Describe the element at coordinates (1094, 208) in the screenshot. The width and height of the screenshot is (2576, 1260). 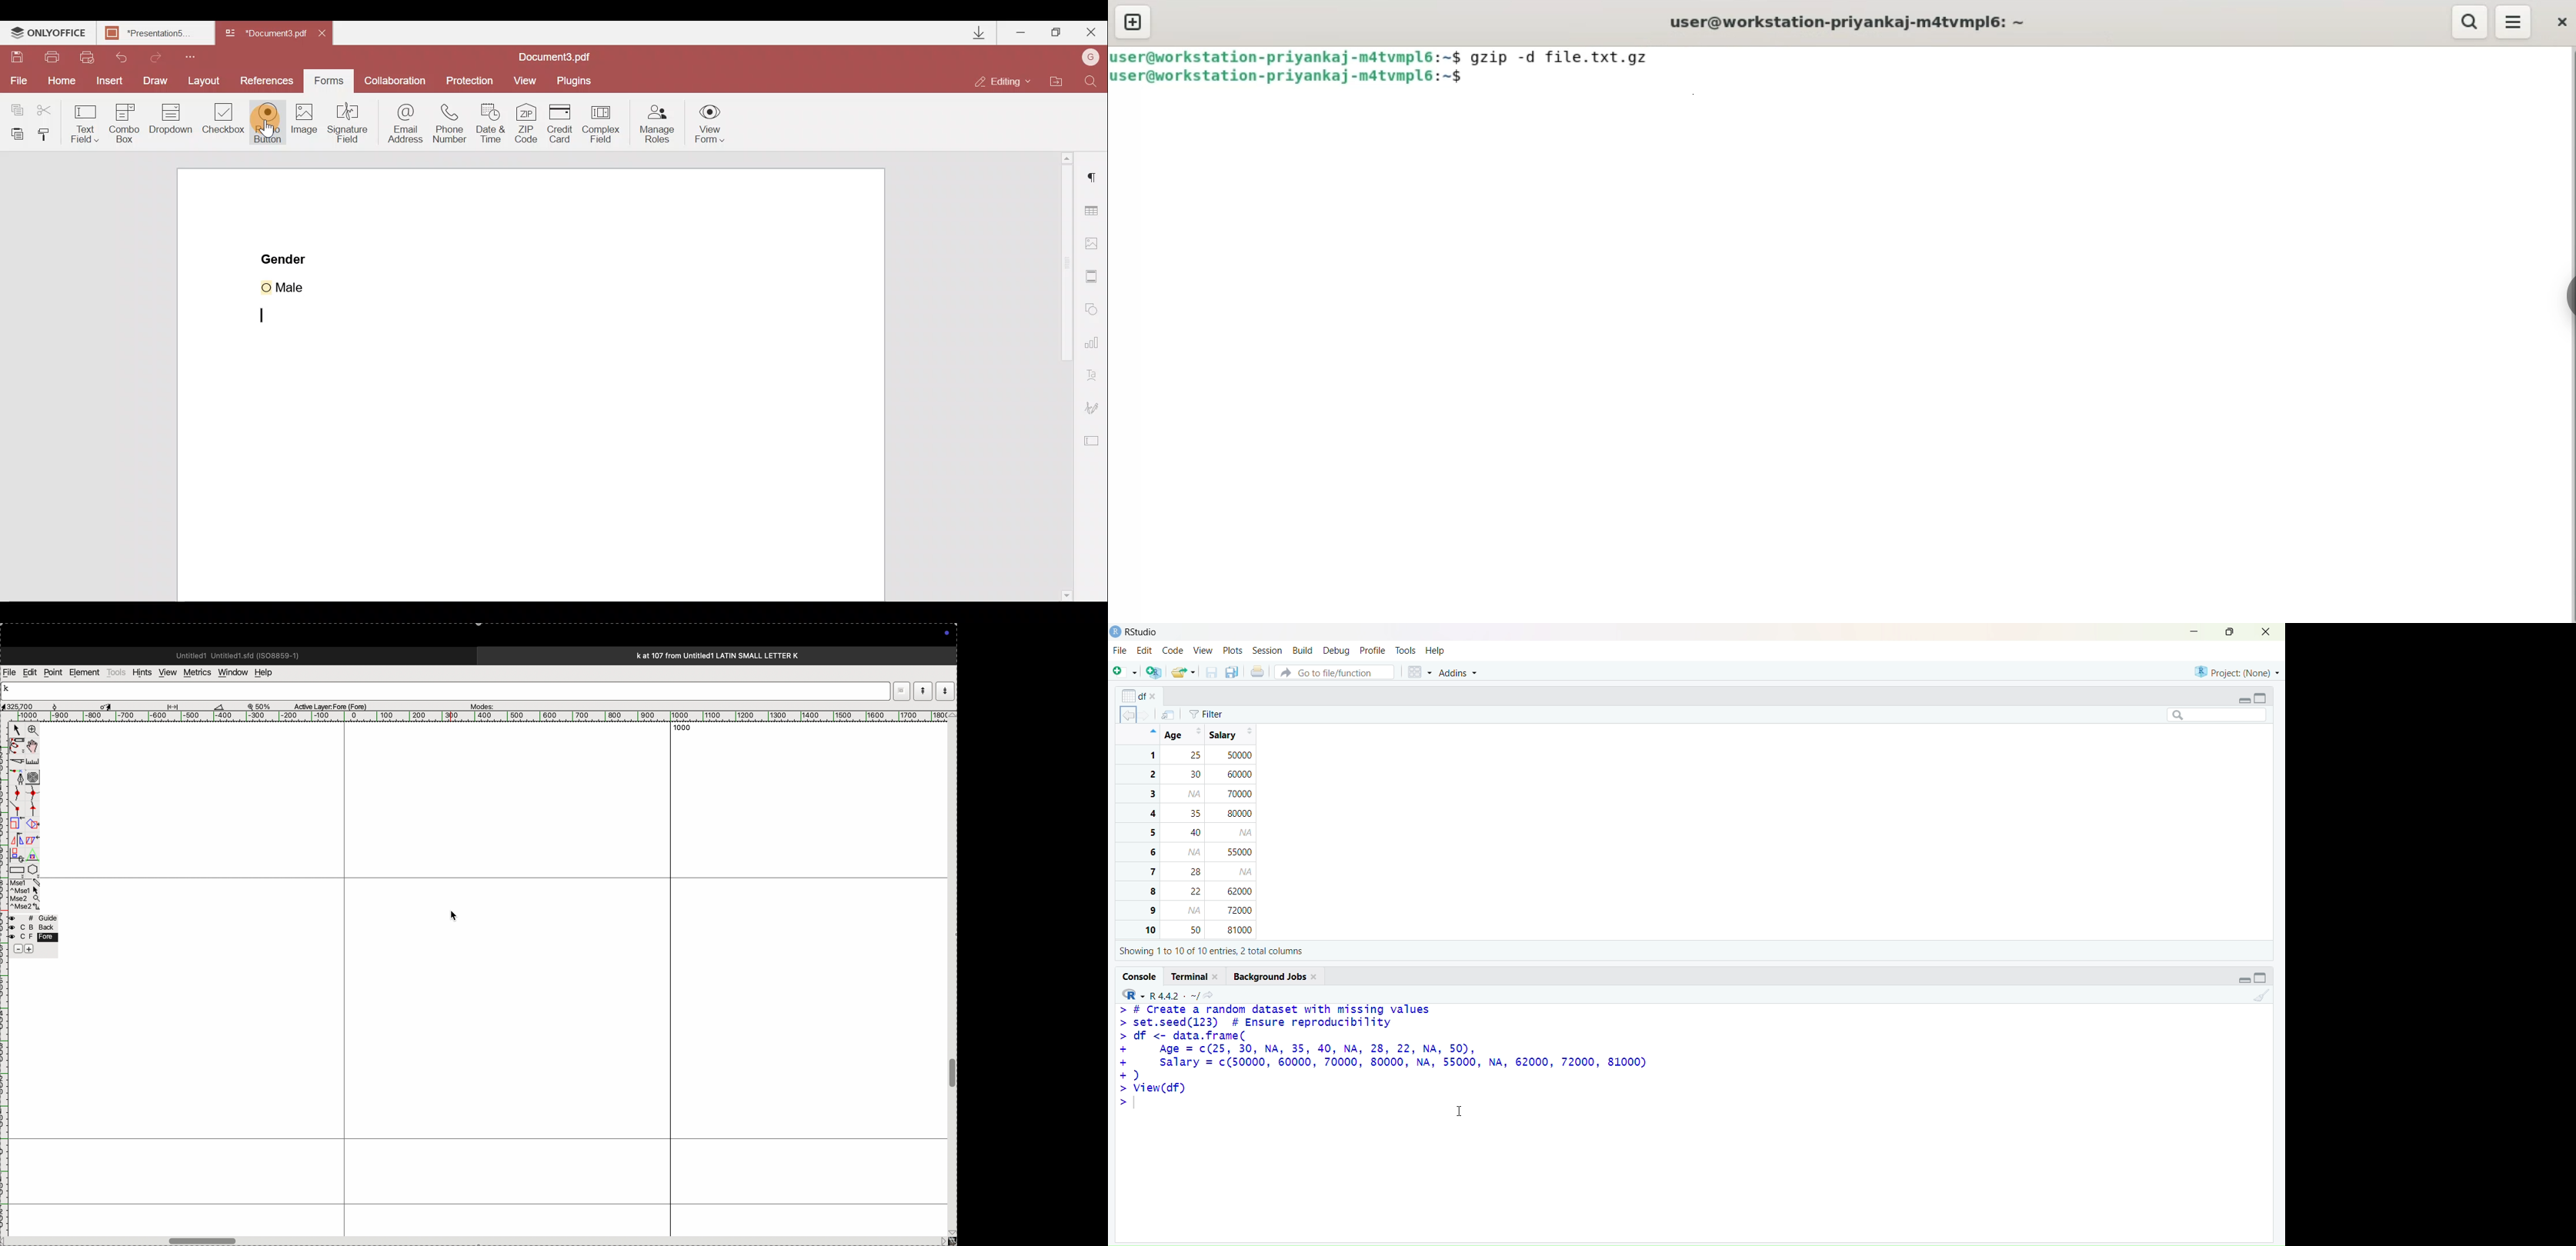
I see `Table settings` at that location.